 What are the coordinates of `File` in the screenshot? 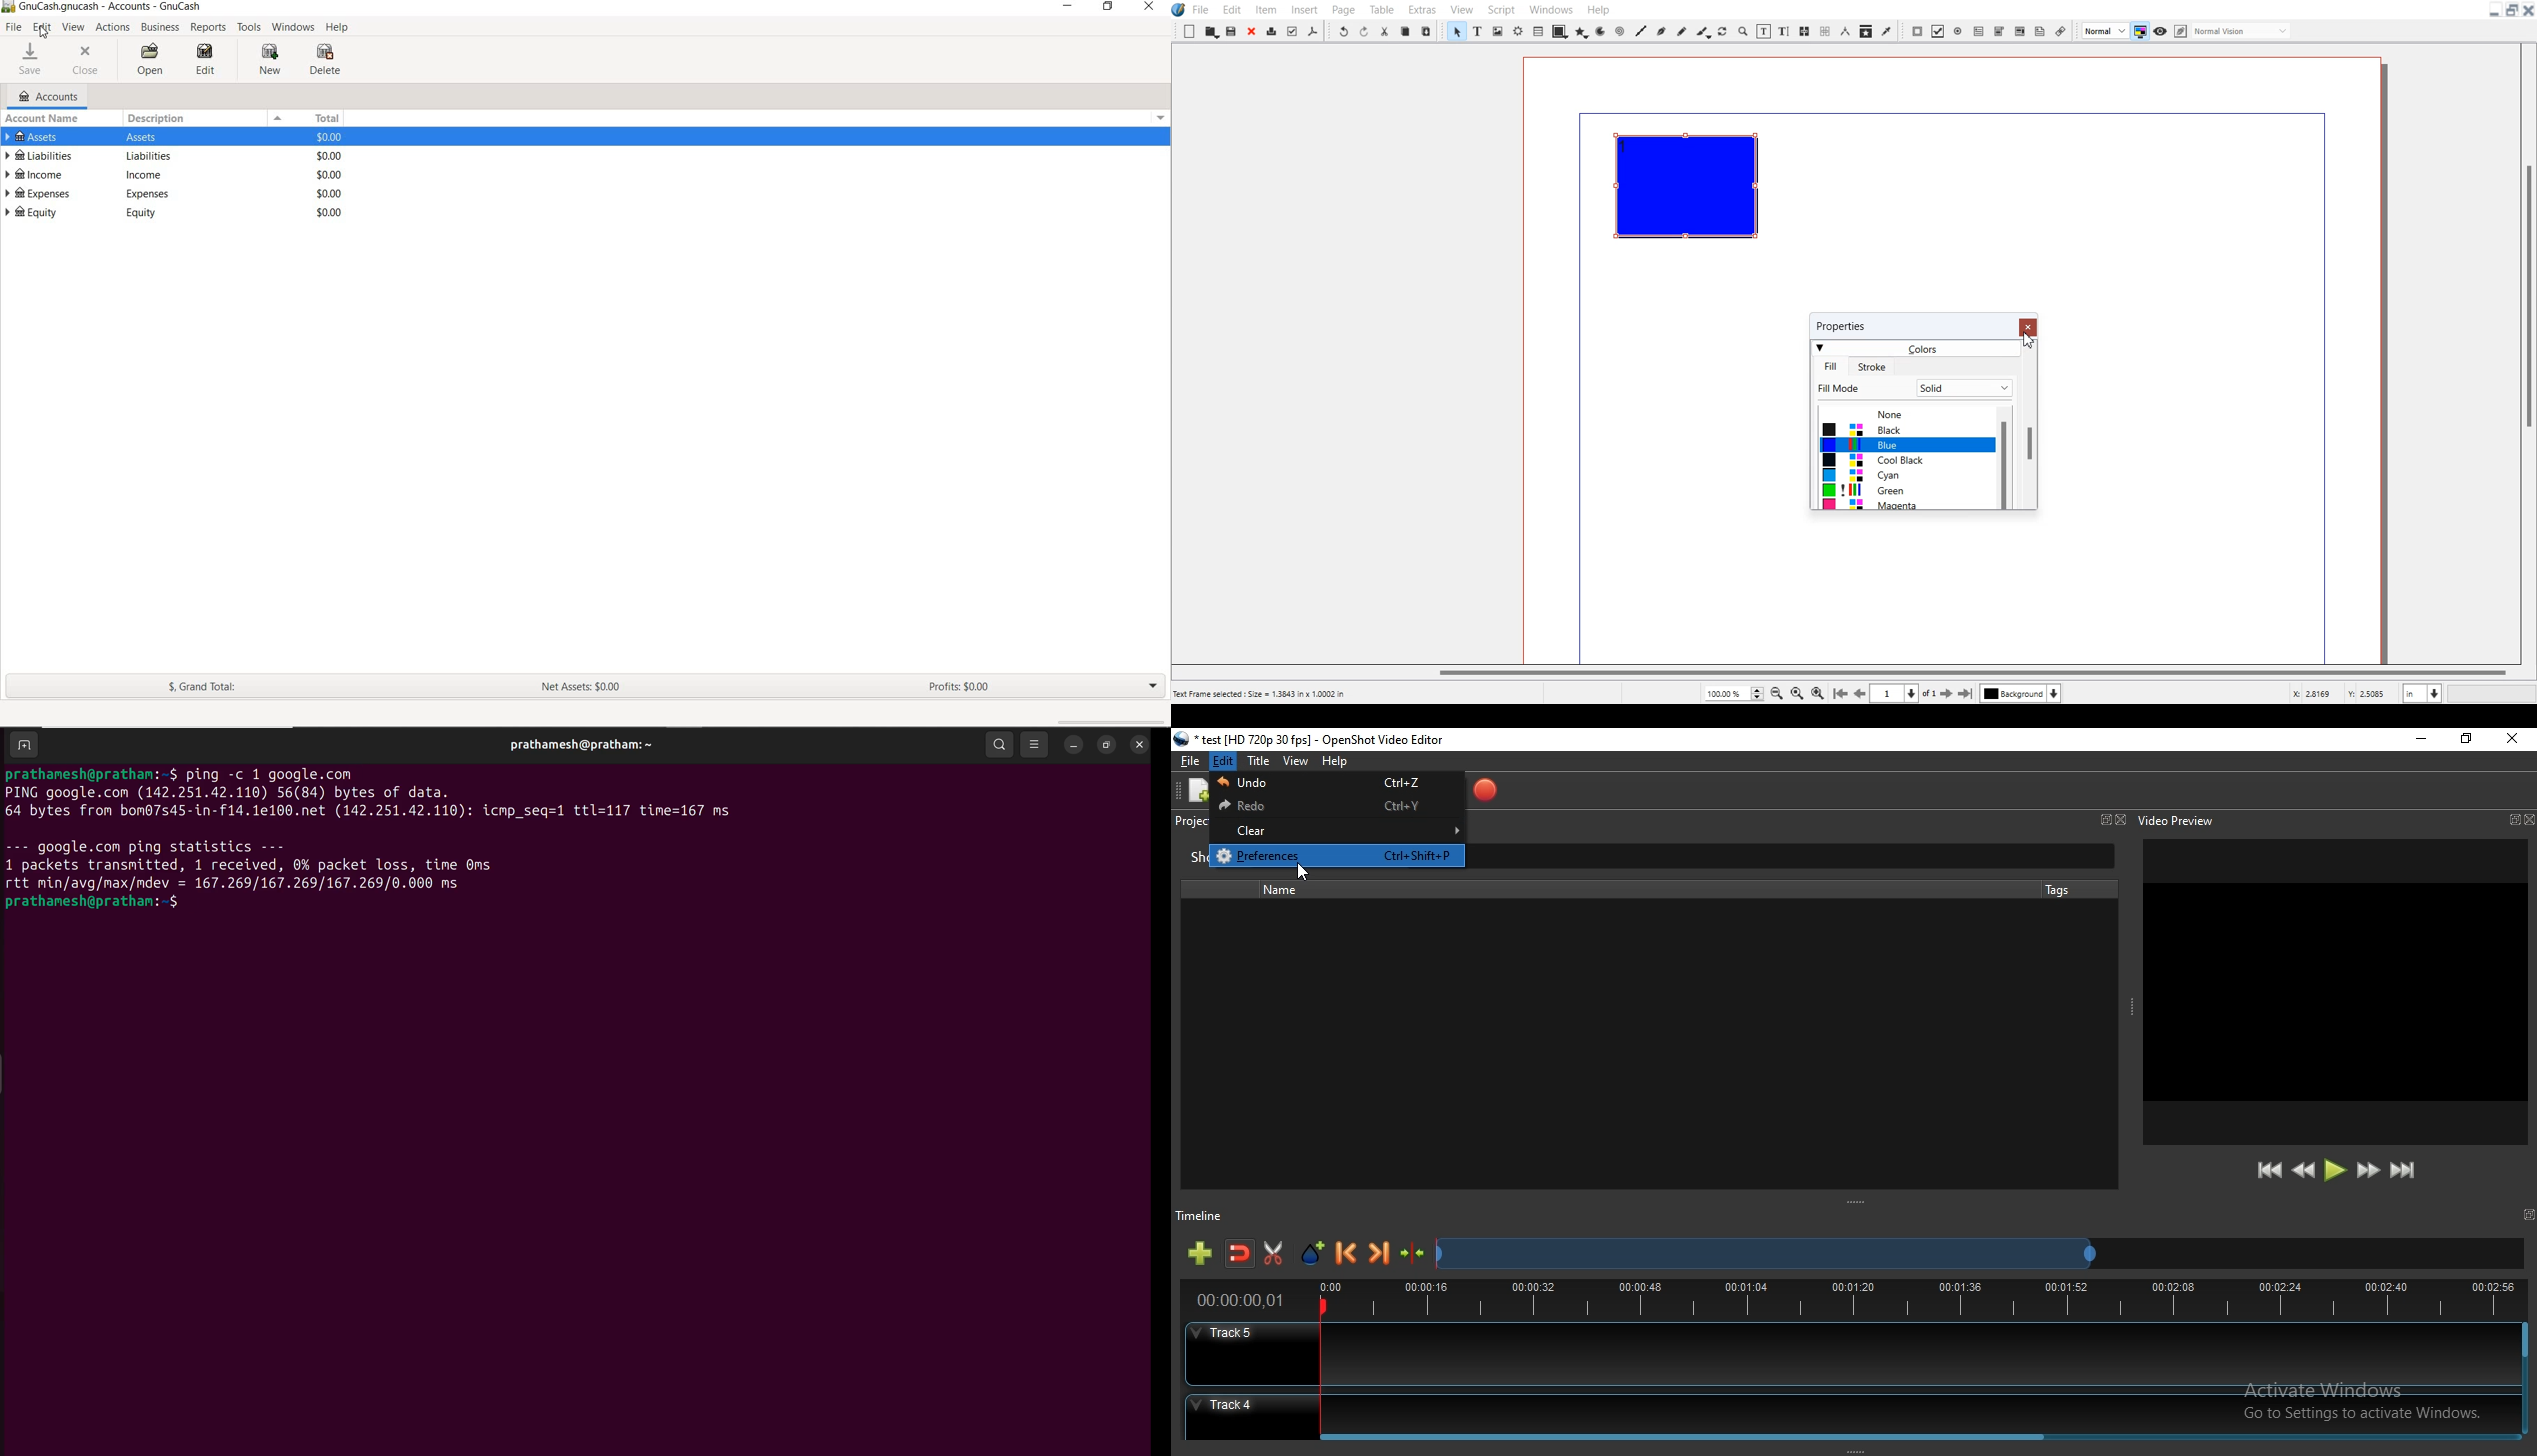 It's located at (1188, 763).